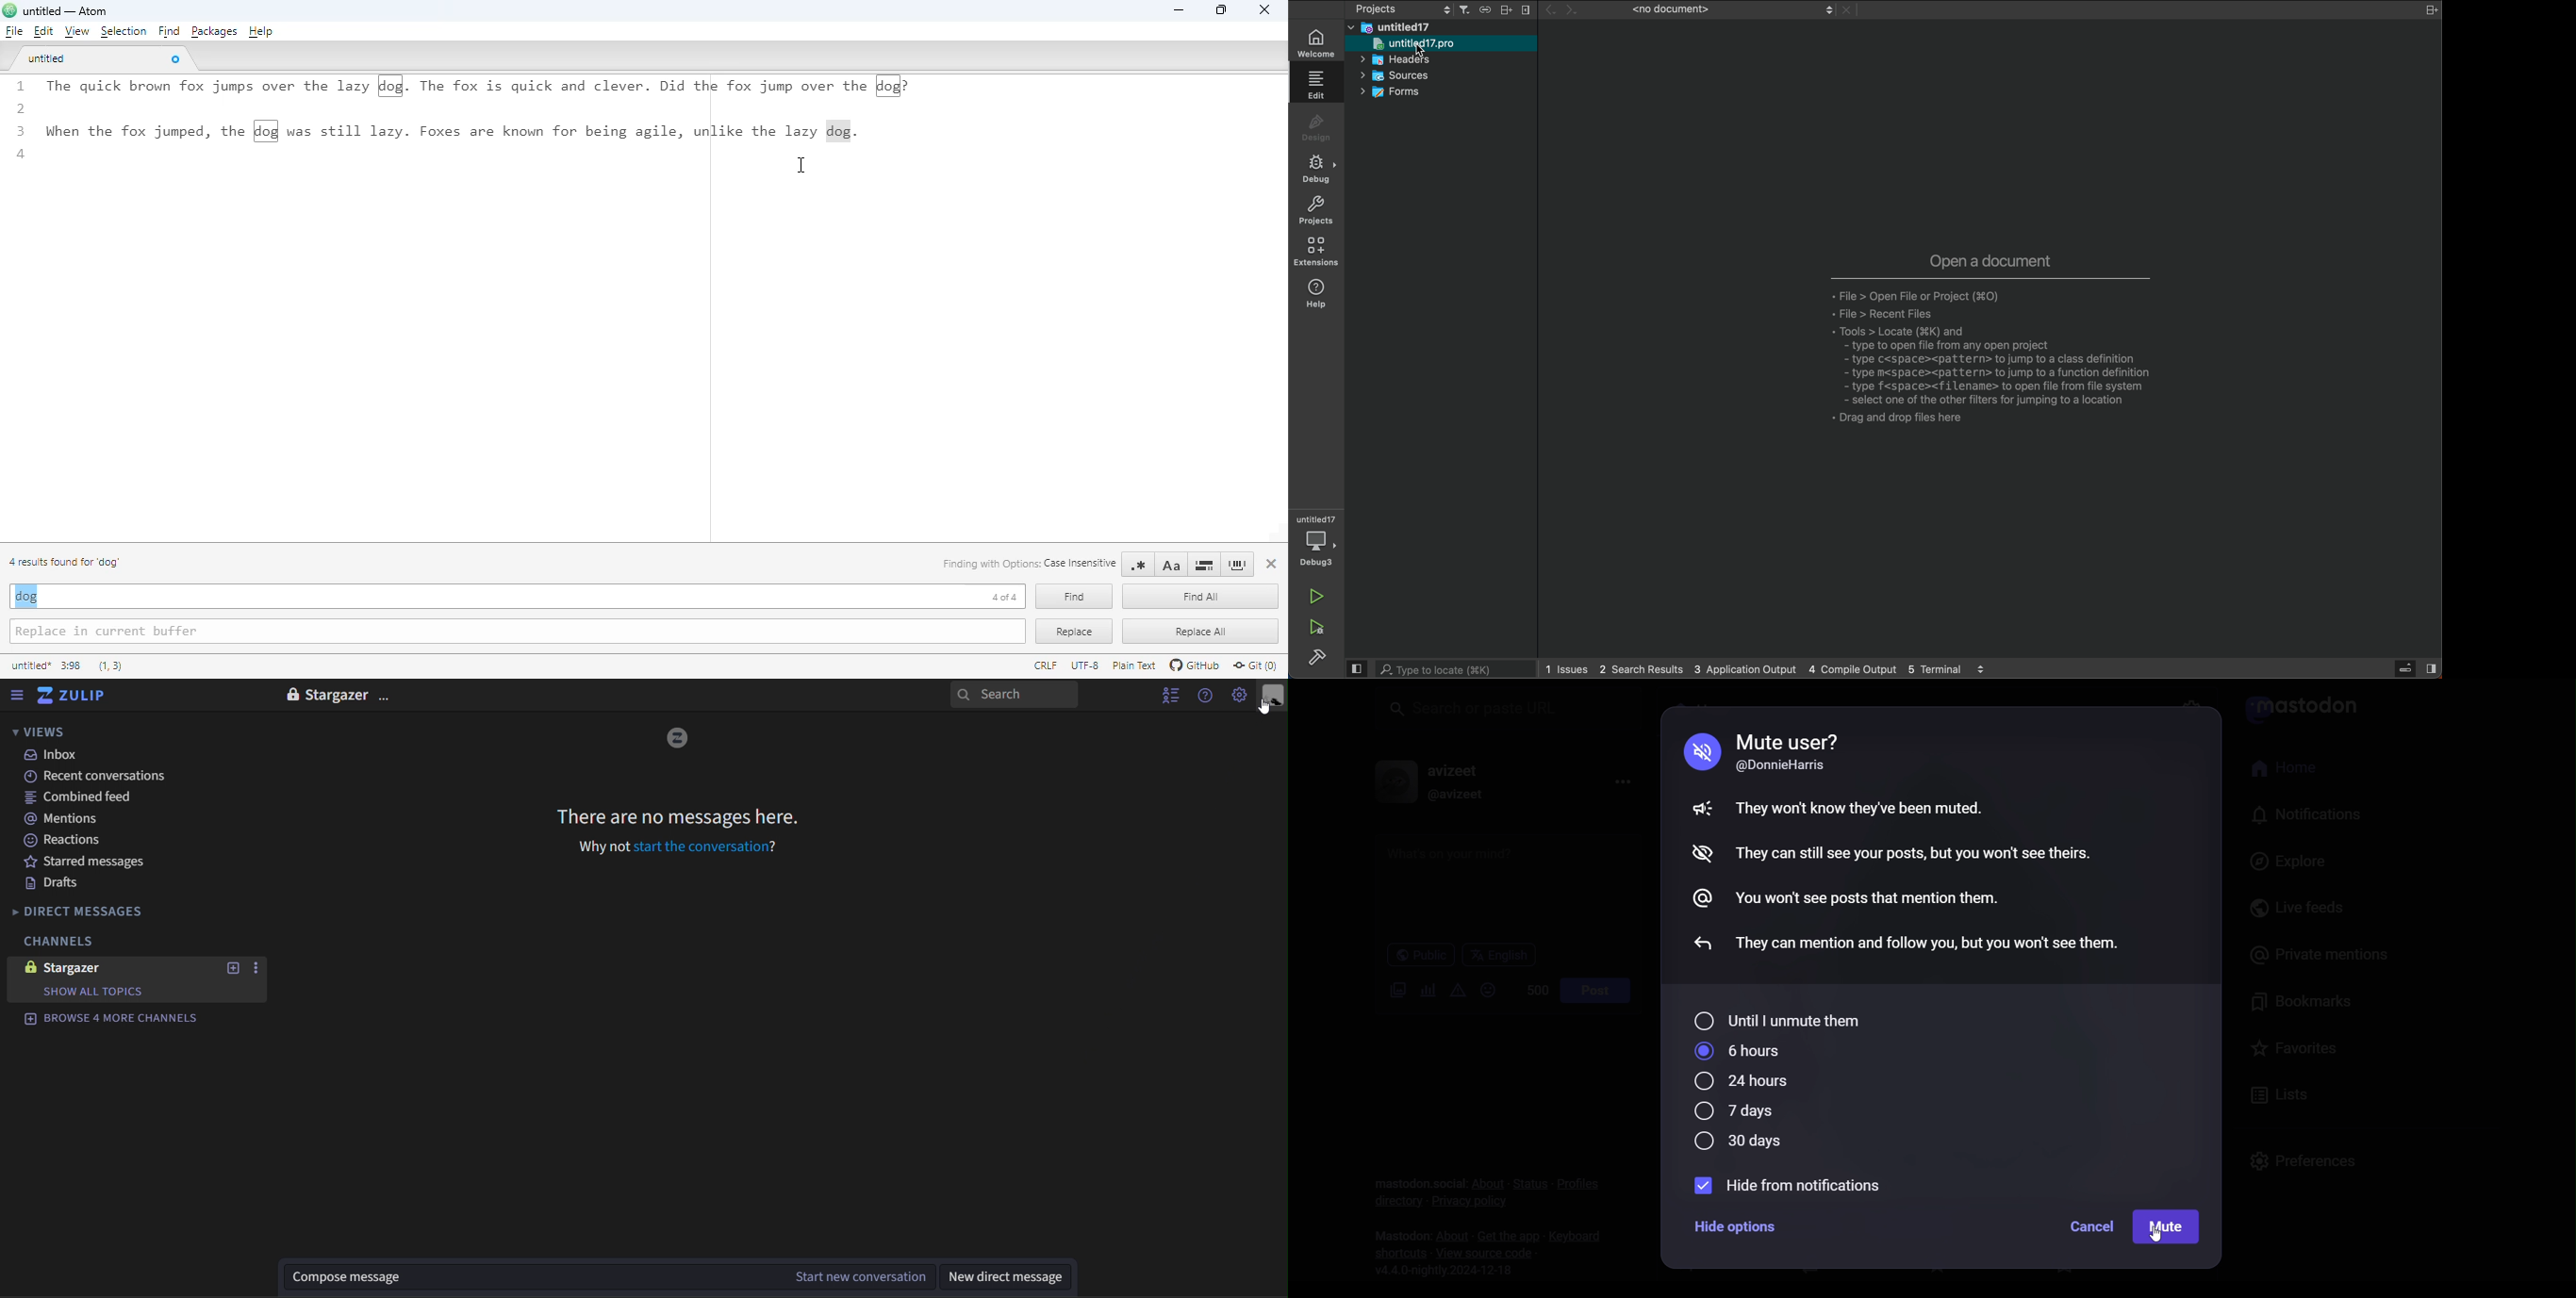 The image size is (2576, 1316). Describe the element at coordinates (42, 31) in the screenshot. I see `edit` at that location.